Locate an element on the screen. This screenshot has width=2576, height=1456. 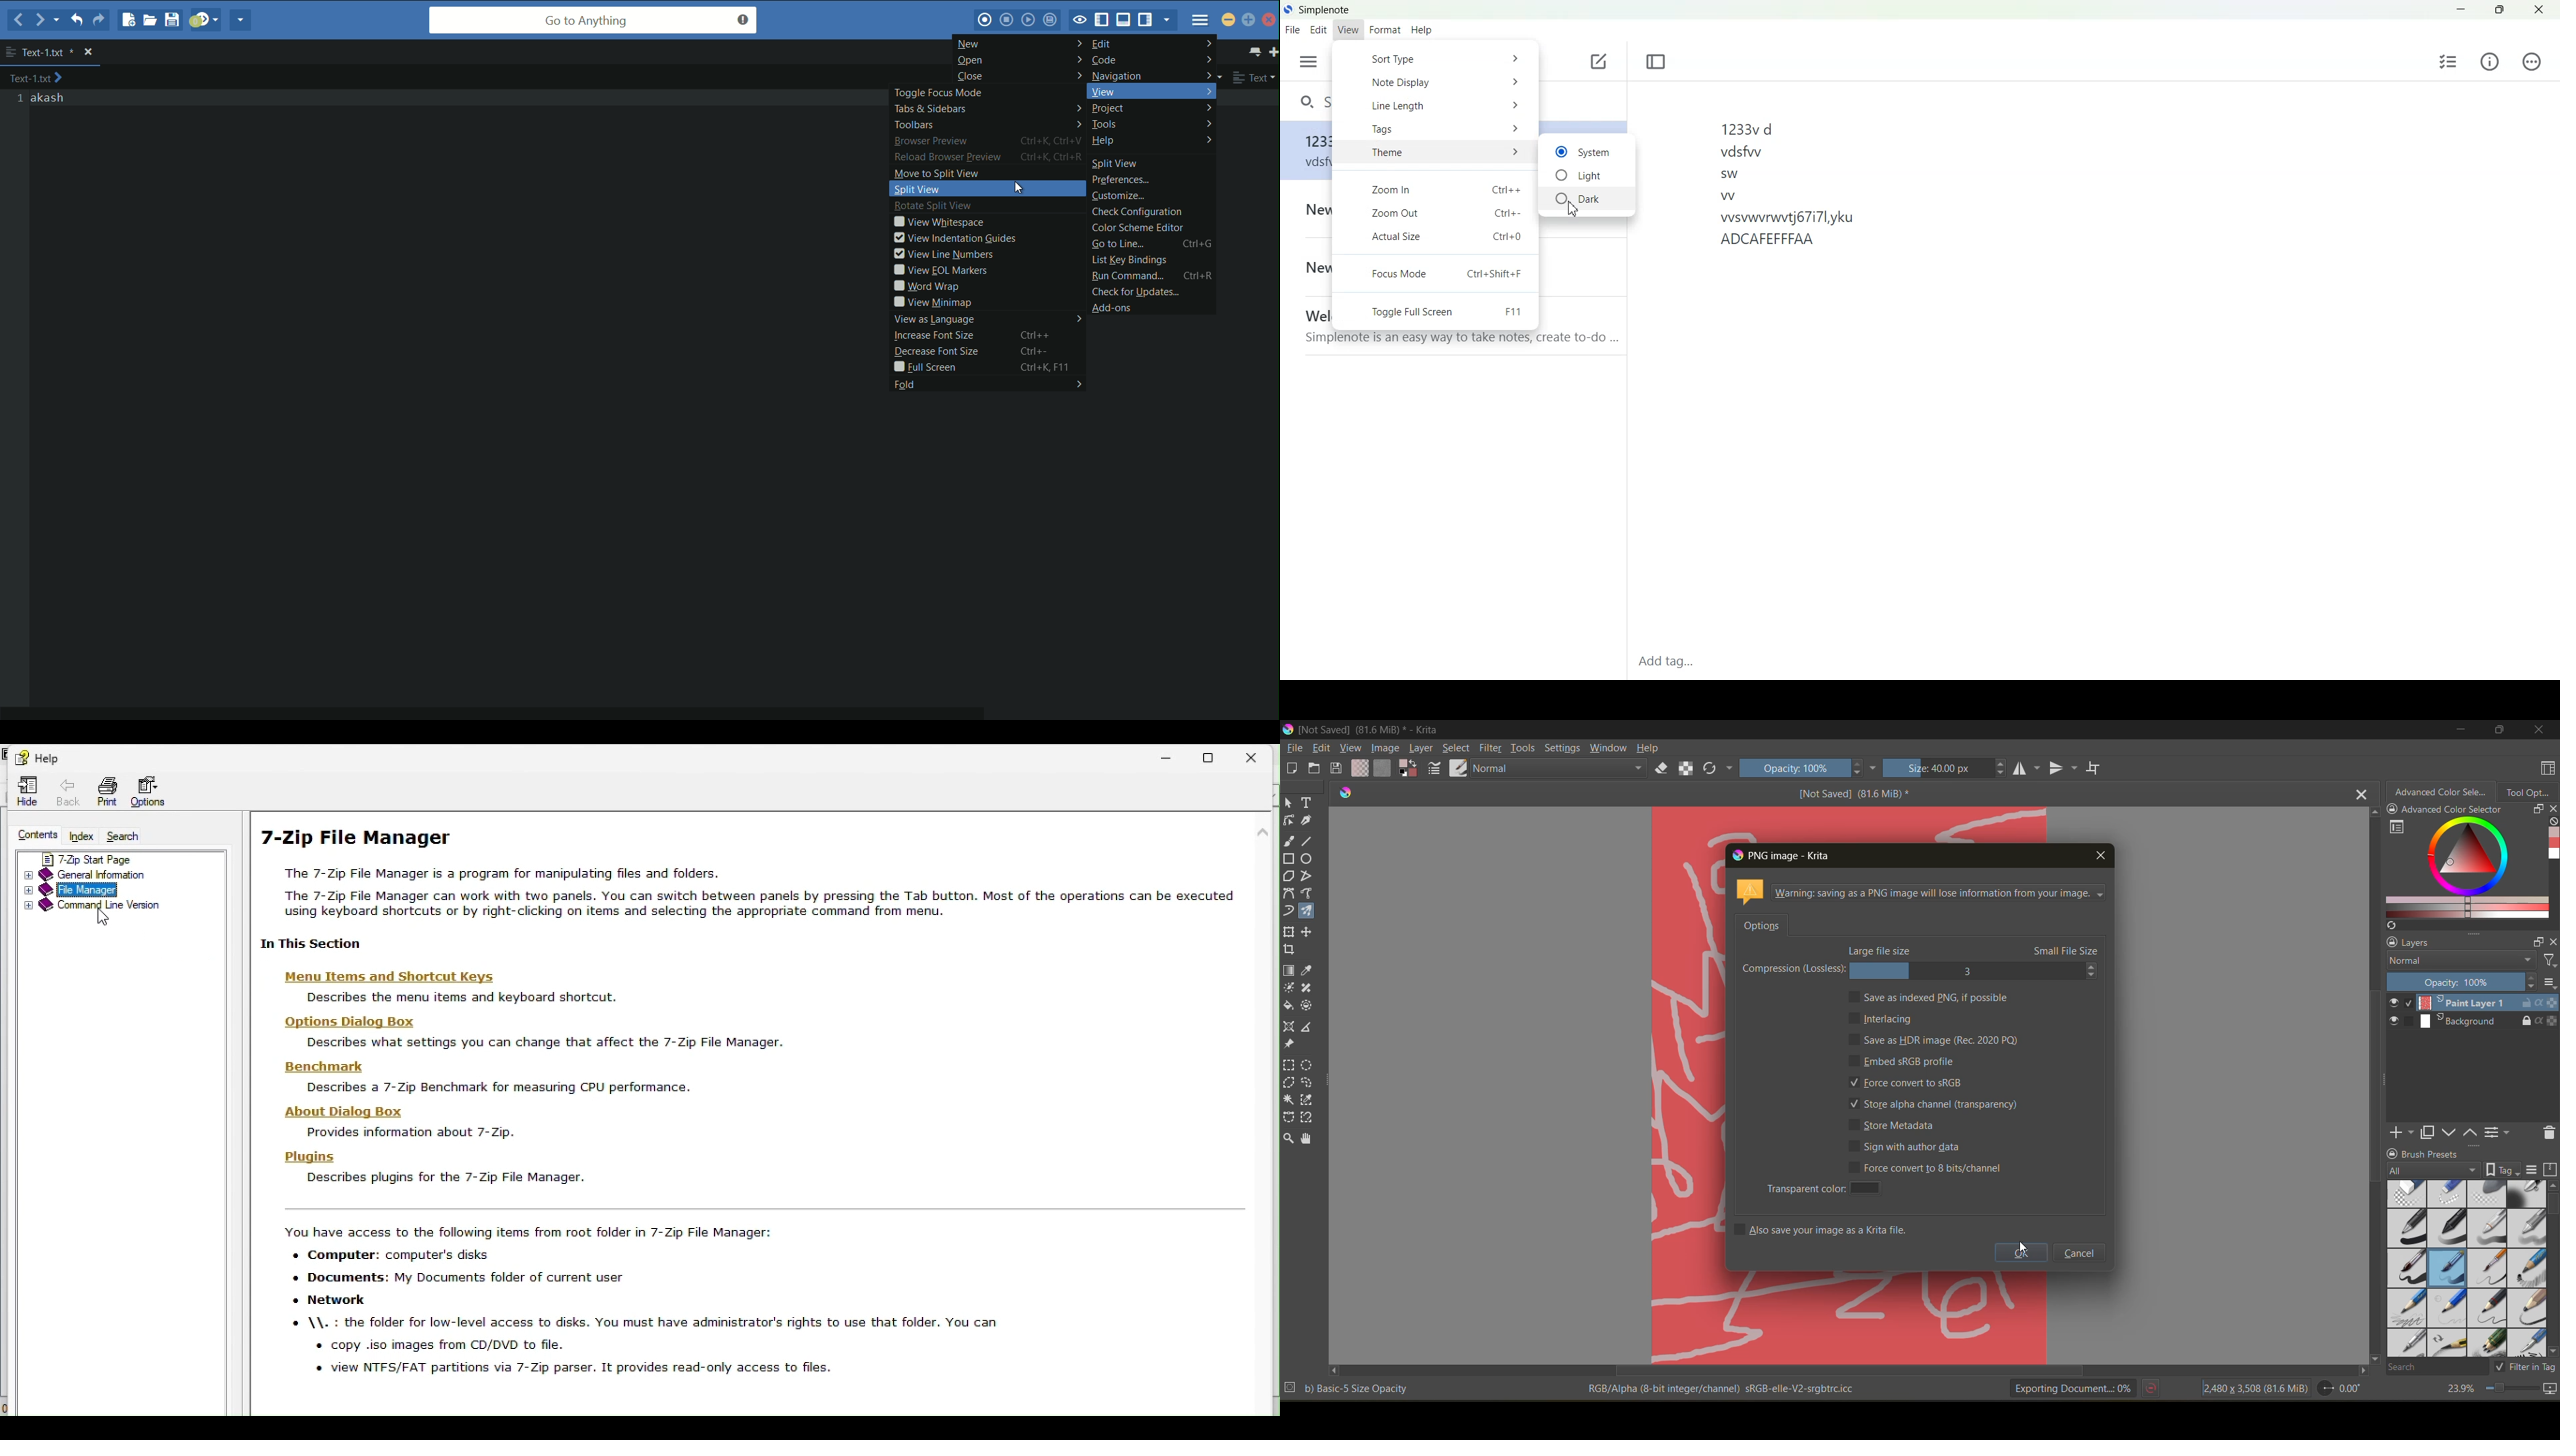
flip angle is located at coordinates (2339, 1389).